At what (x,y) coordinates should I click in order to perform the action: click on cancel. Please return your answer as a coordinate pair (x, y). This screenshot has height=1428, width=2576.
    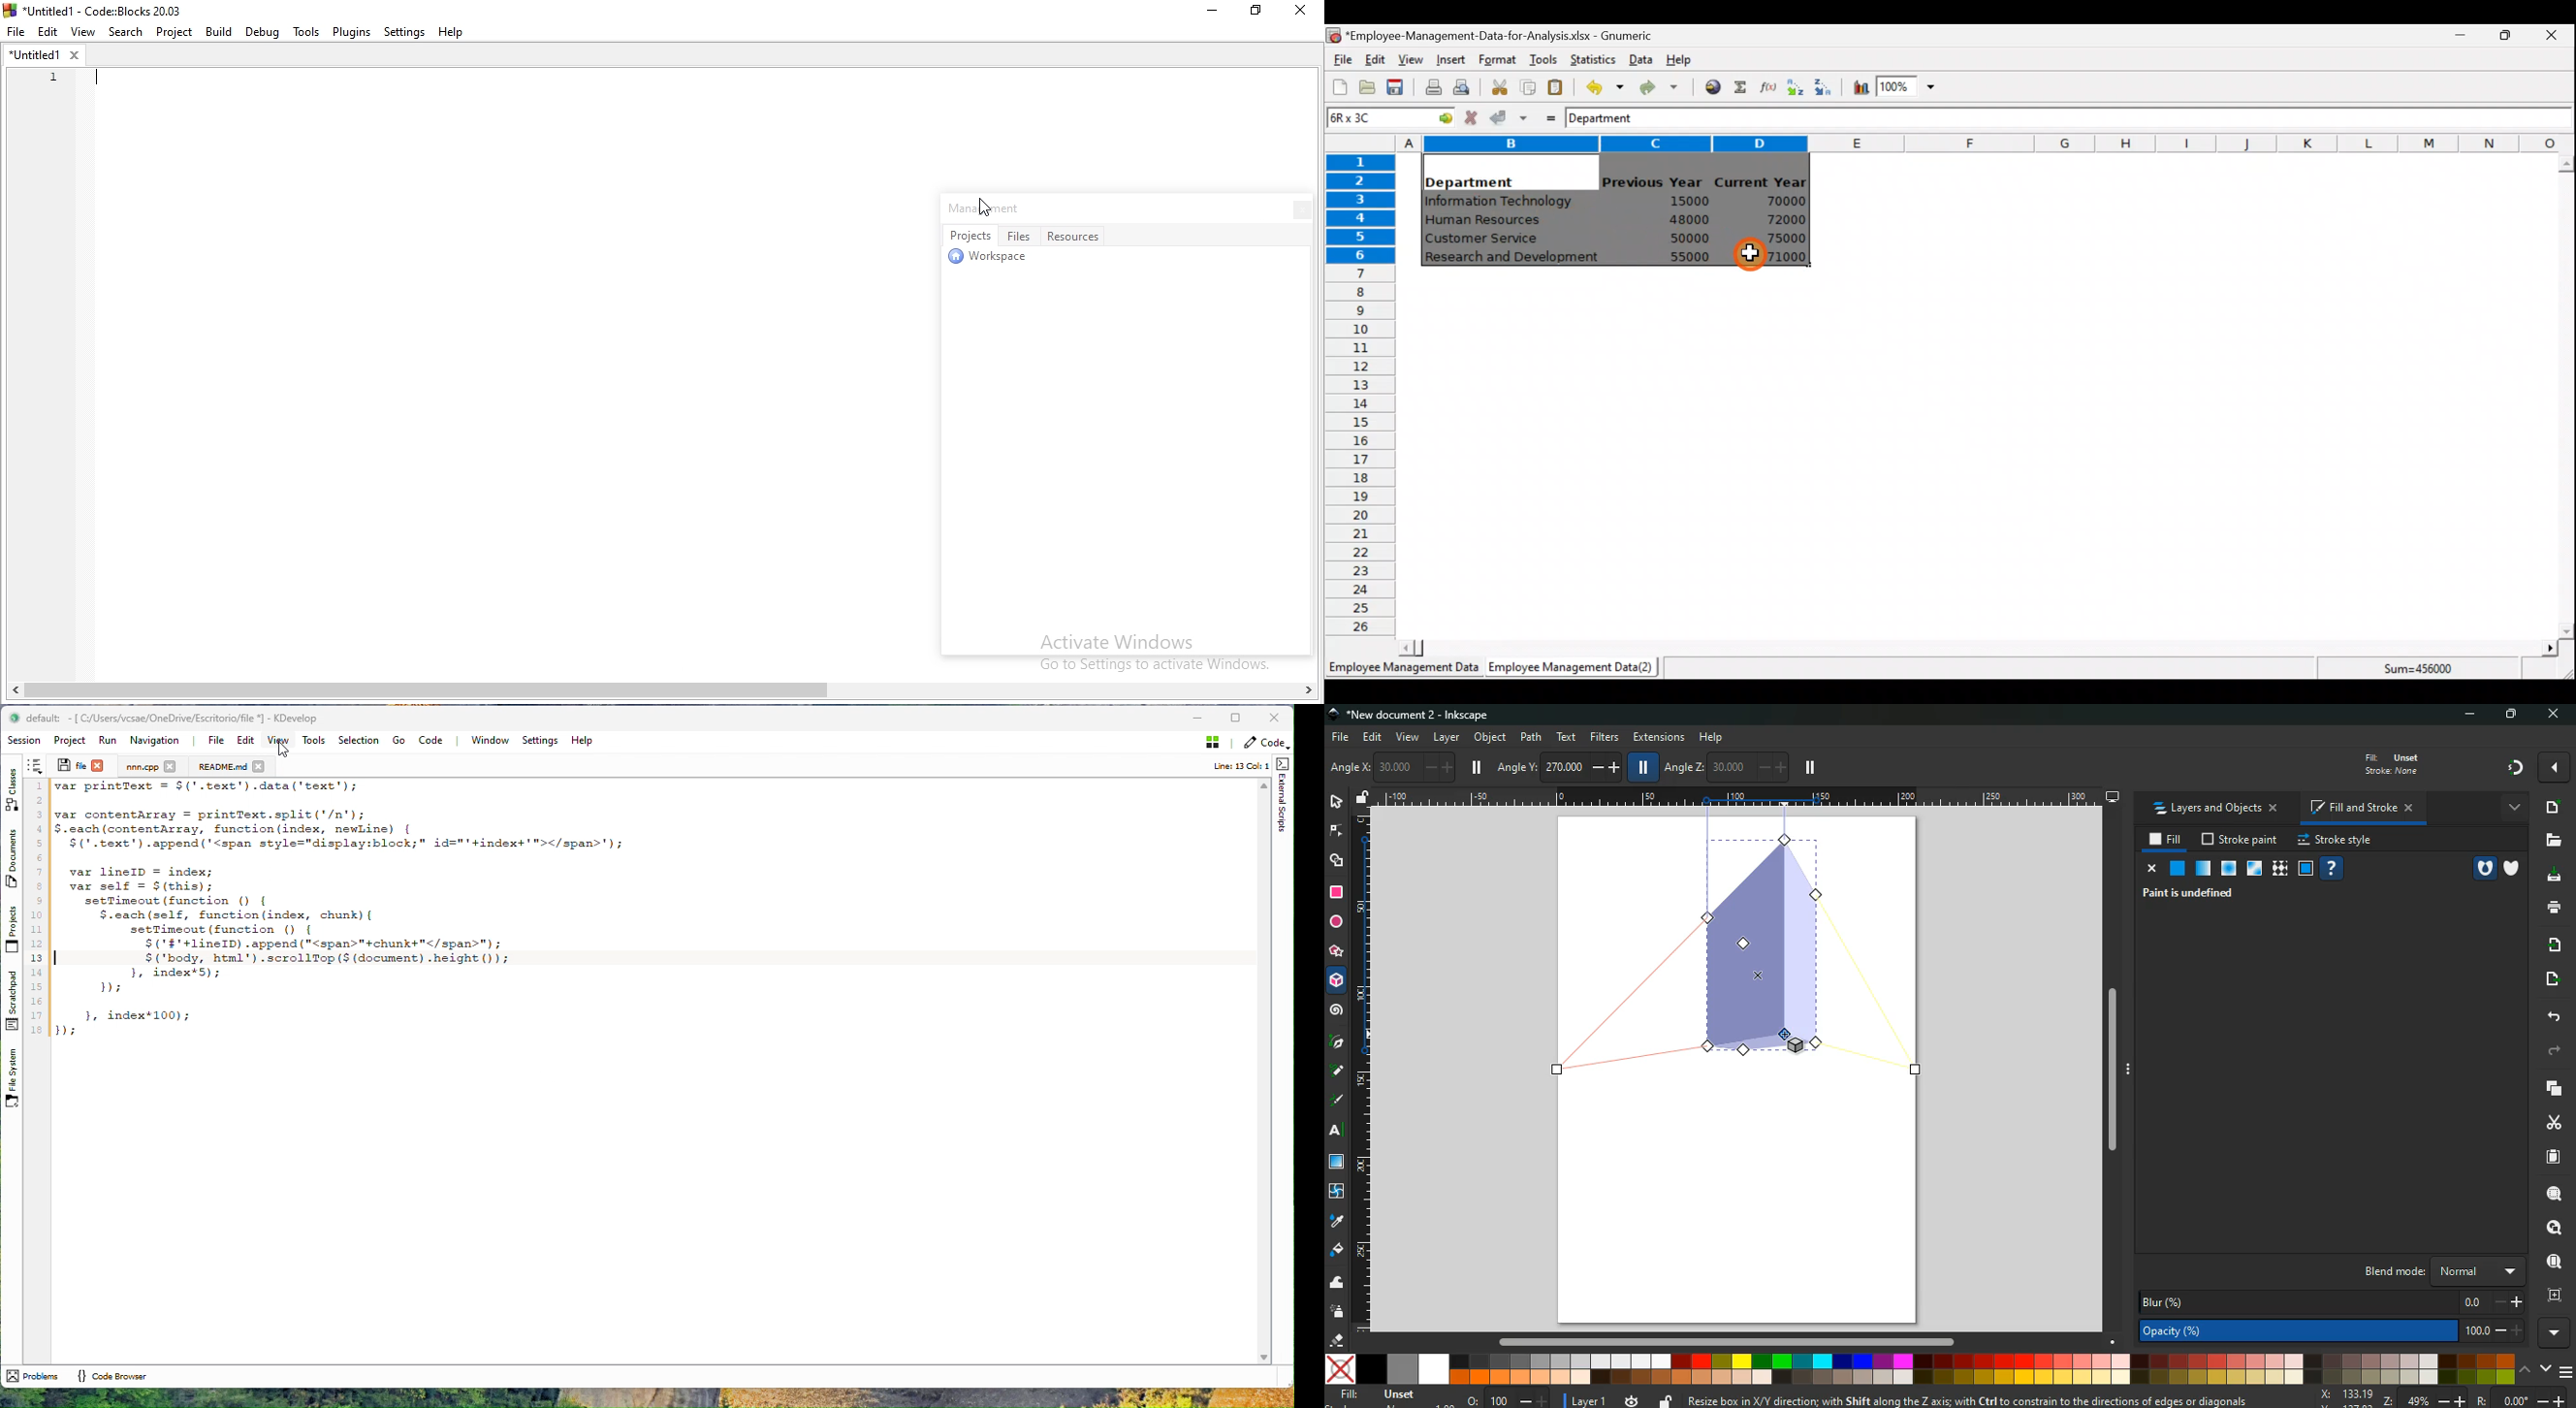
    Looking at the image, I should click on (2149, 869).